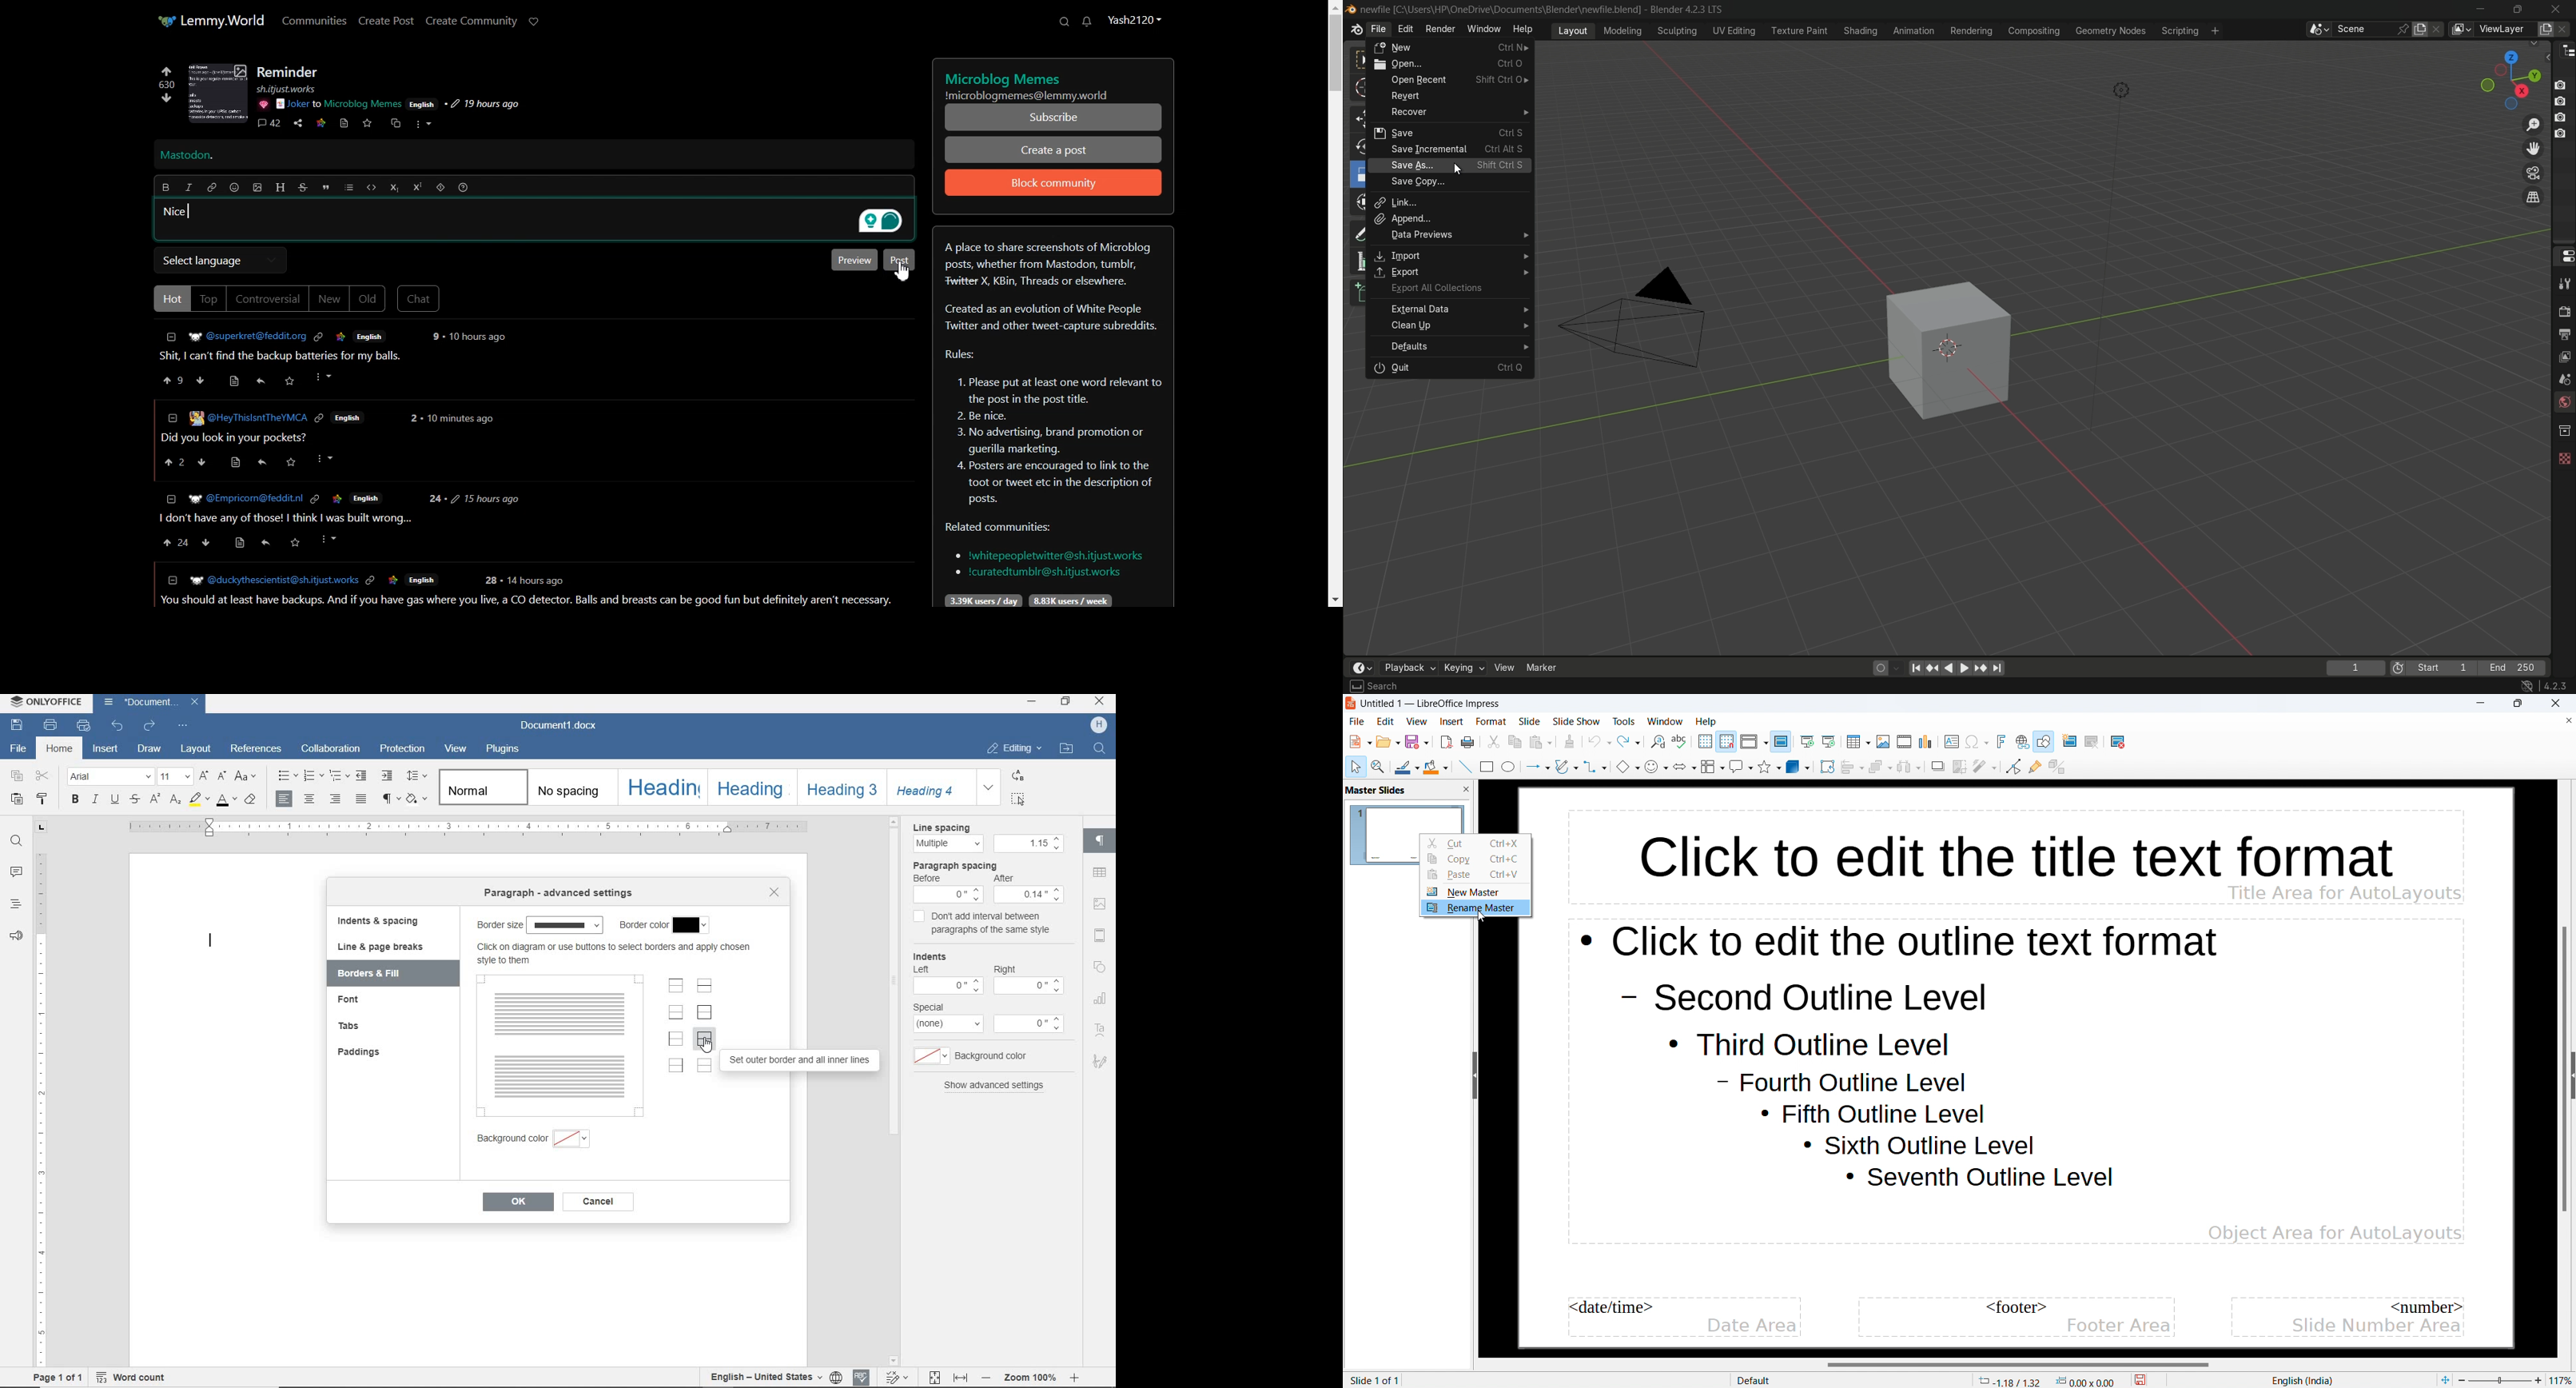 This screenshot has width=2576, height=1400. What do you see at coordinates (764, 1378) in the screenshot?
I see `English - United States(text language)` at bounding box center [764, 1378].